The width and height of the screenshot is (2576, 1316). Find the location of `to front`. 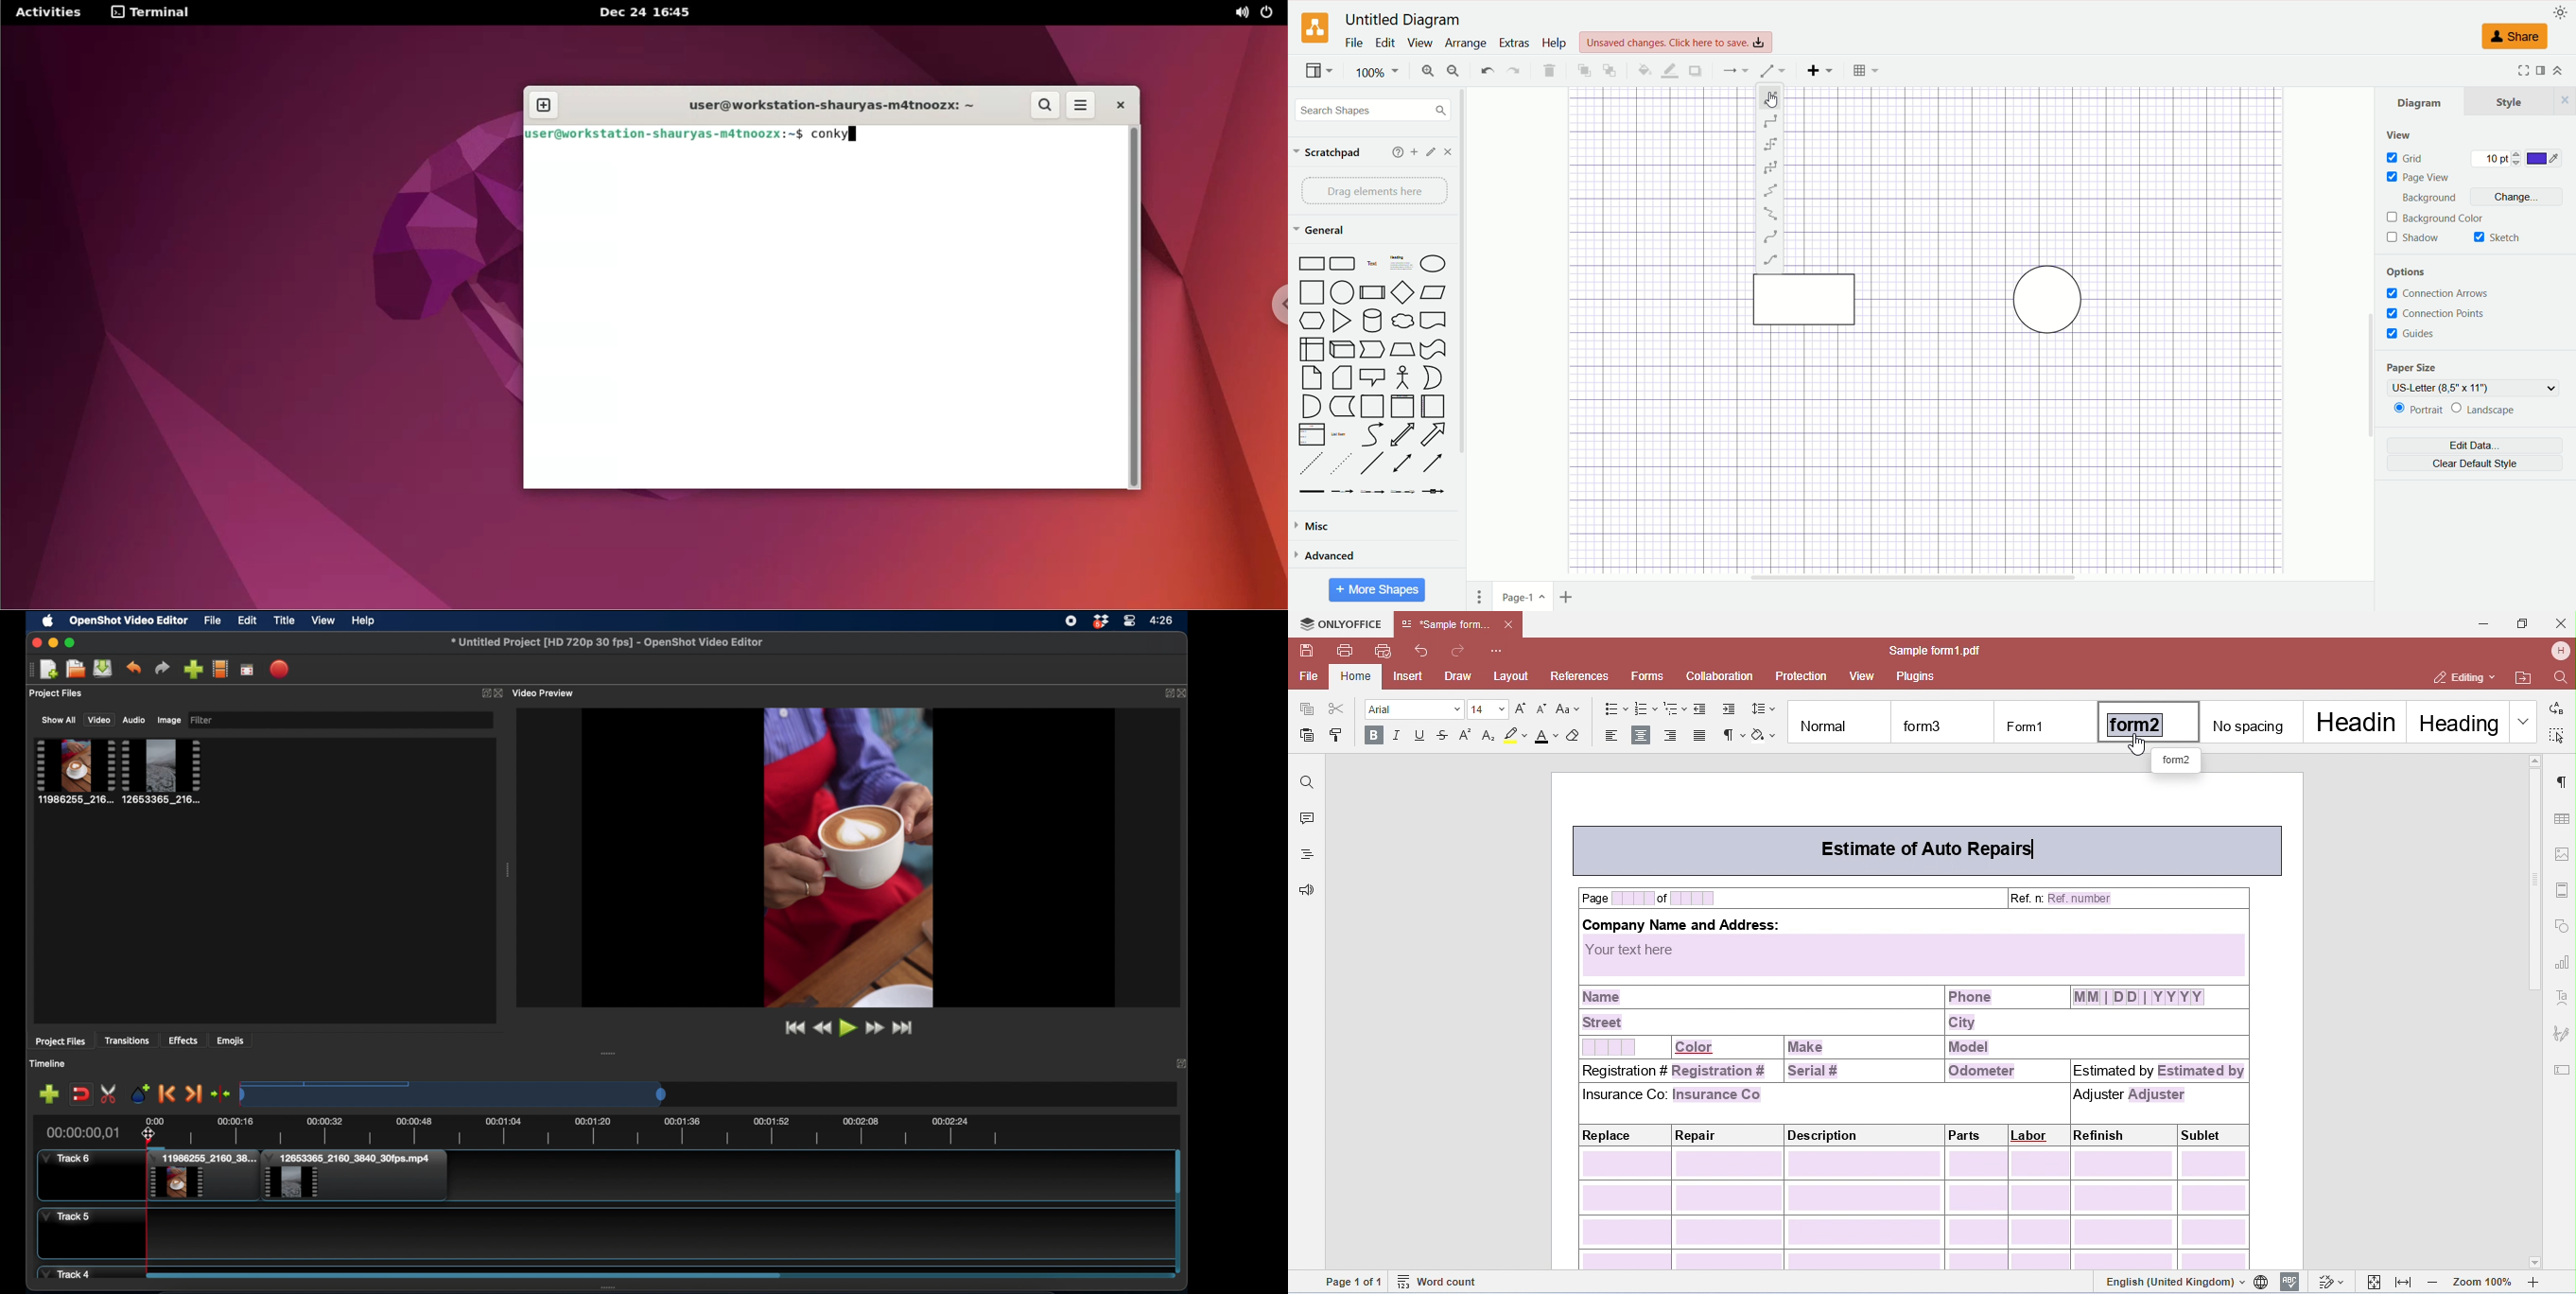

to front is located at coordinates (1583, 69).